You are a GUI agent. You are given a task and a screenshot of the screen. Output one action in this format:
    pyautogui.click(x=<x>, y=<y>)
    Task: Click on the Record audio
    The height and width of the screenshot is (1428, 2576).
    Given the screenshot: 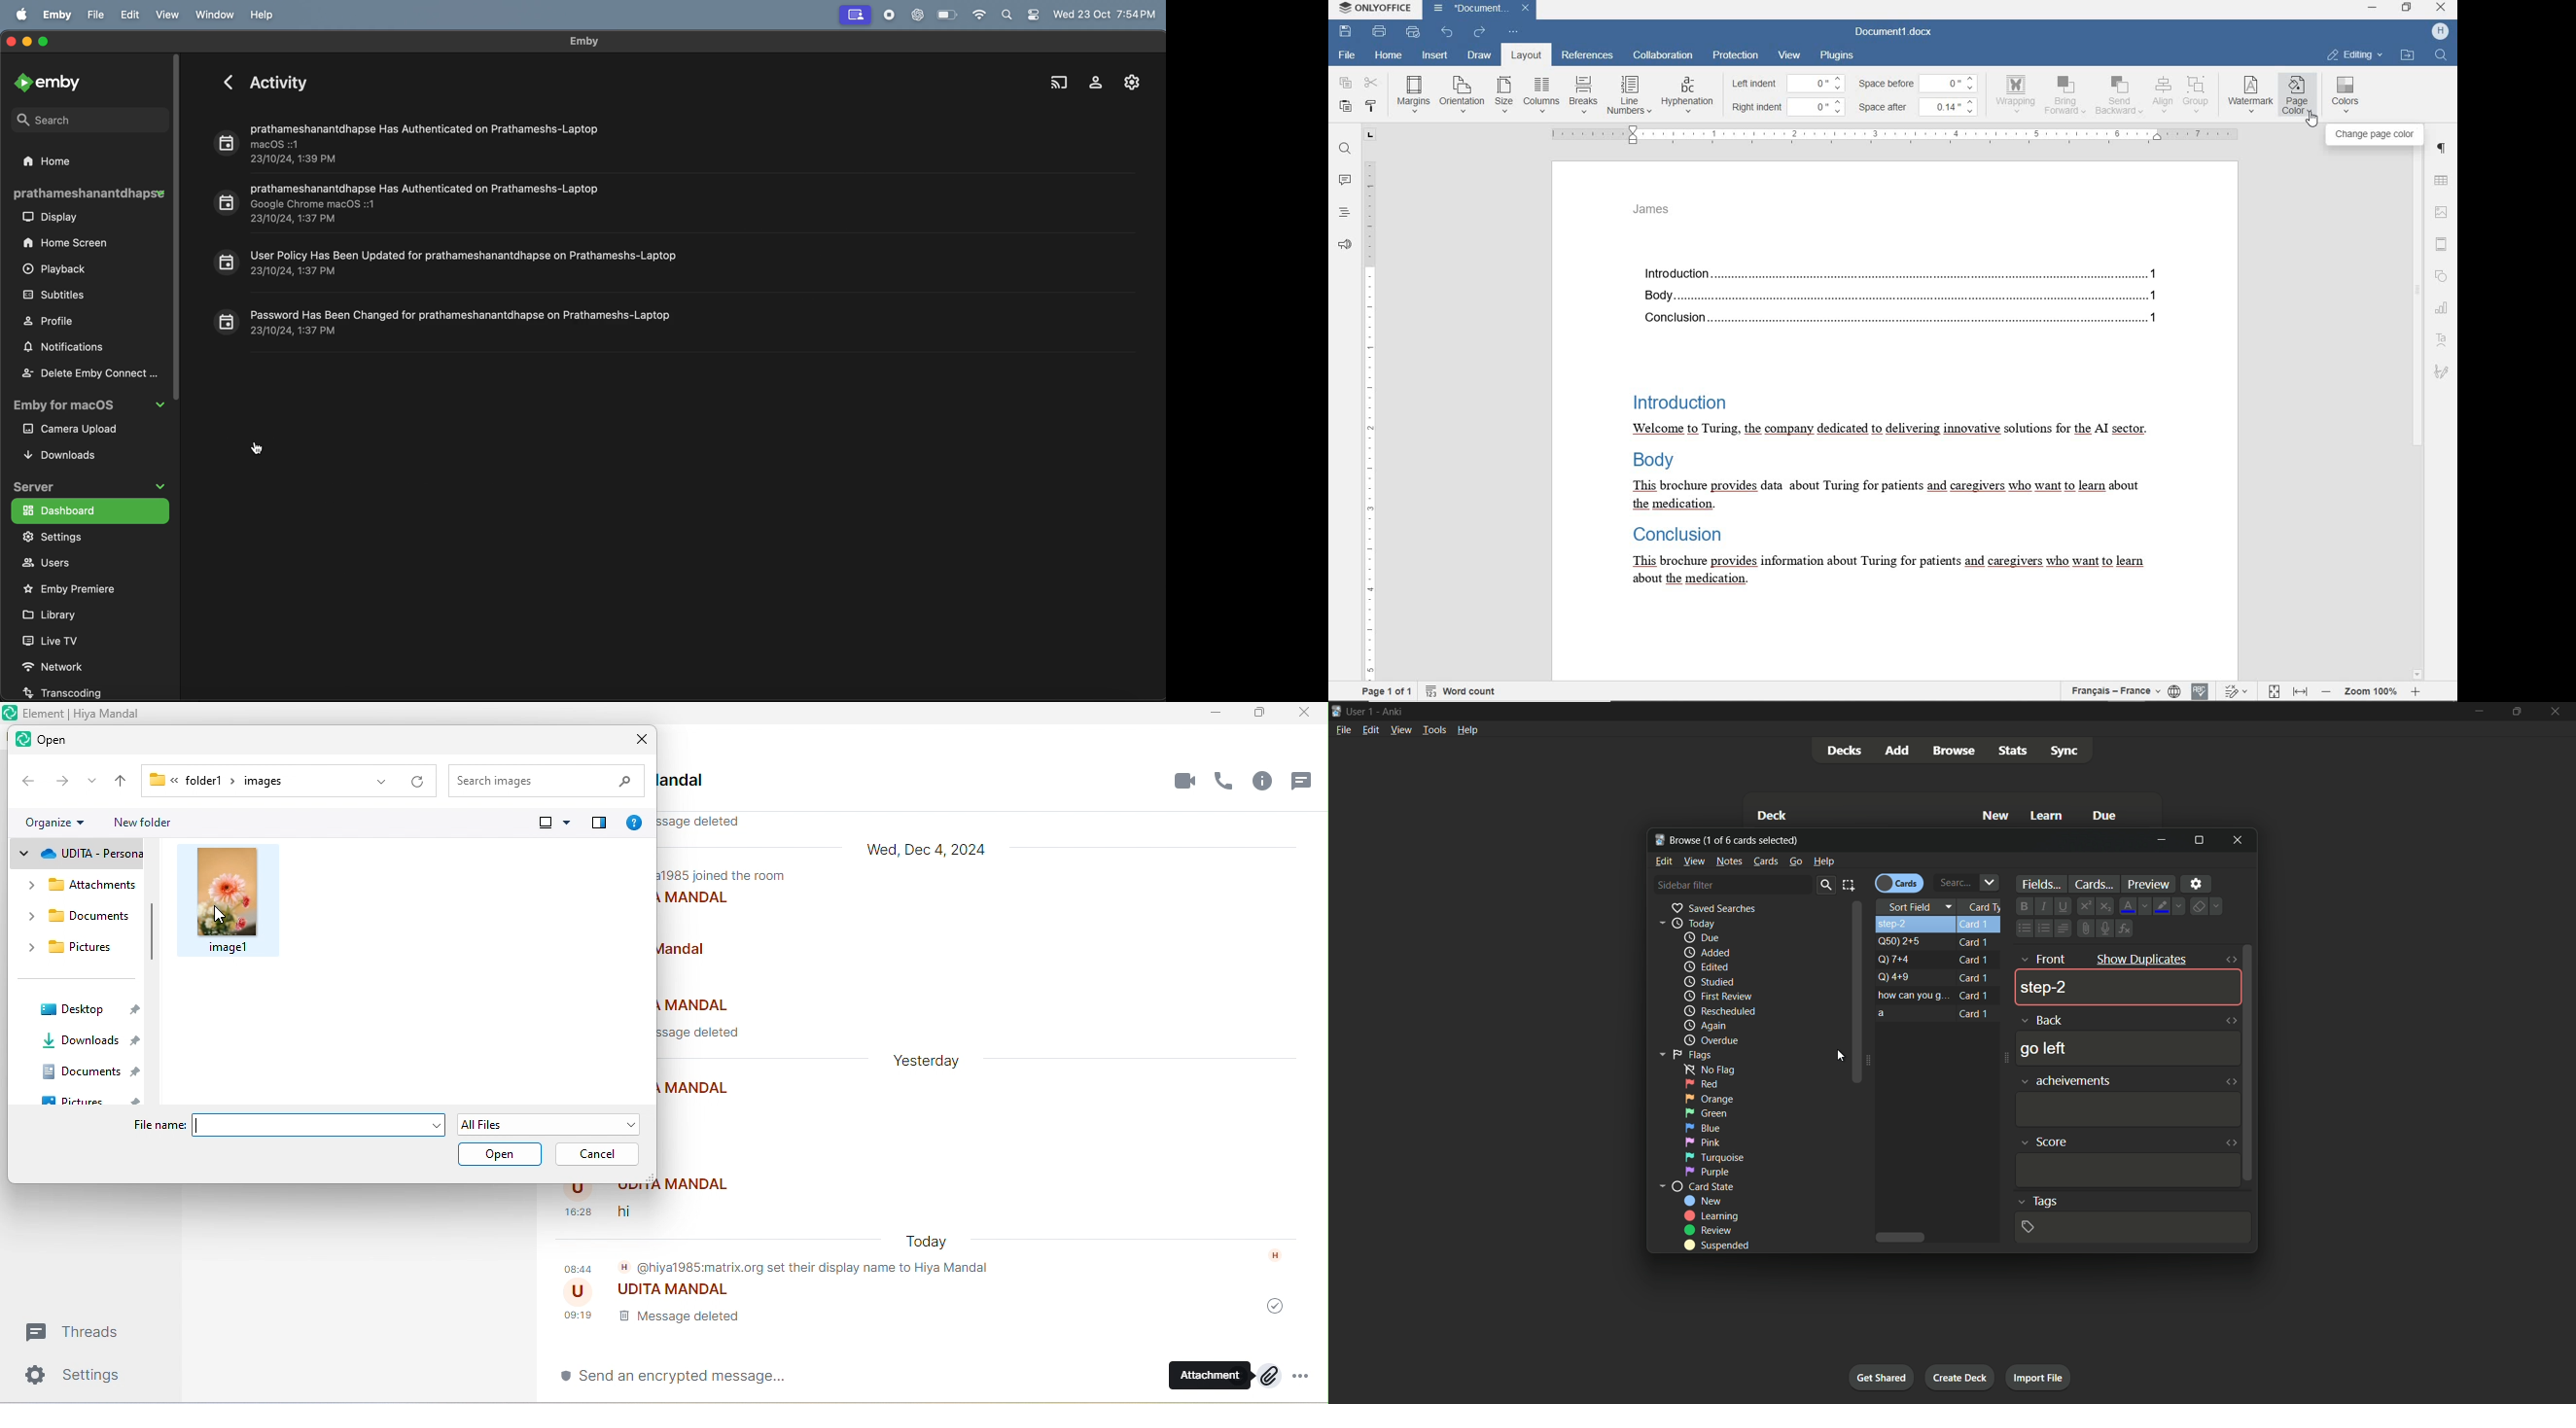 What is the action you would take?
    pyautogui.click(x=2086, y=928)
    